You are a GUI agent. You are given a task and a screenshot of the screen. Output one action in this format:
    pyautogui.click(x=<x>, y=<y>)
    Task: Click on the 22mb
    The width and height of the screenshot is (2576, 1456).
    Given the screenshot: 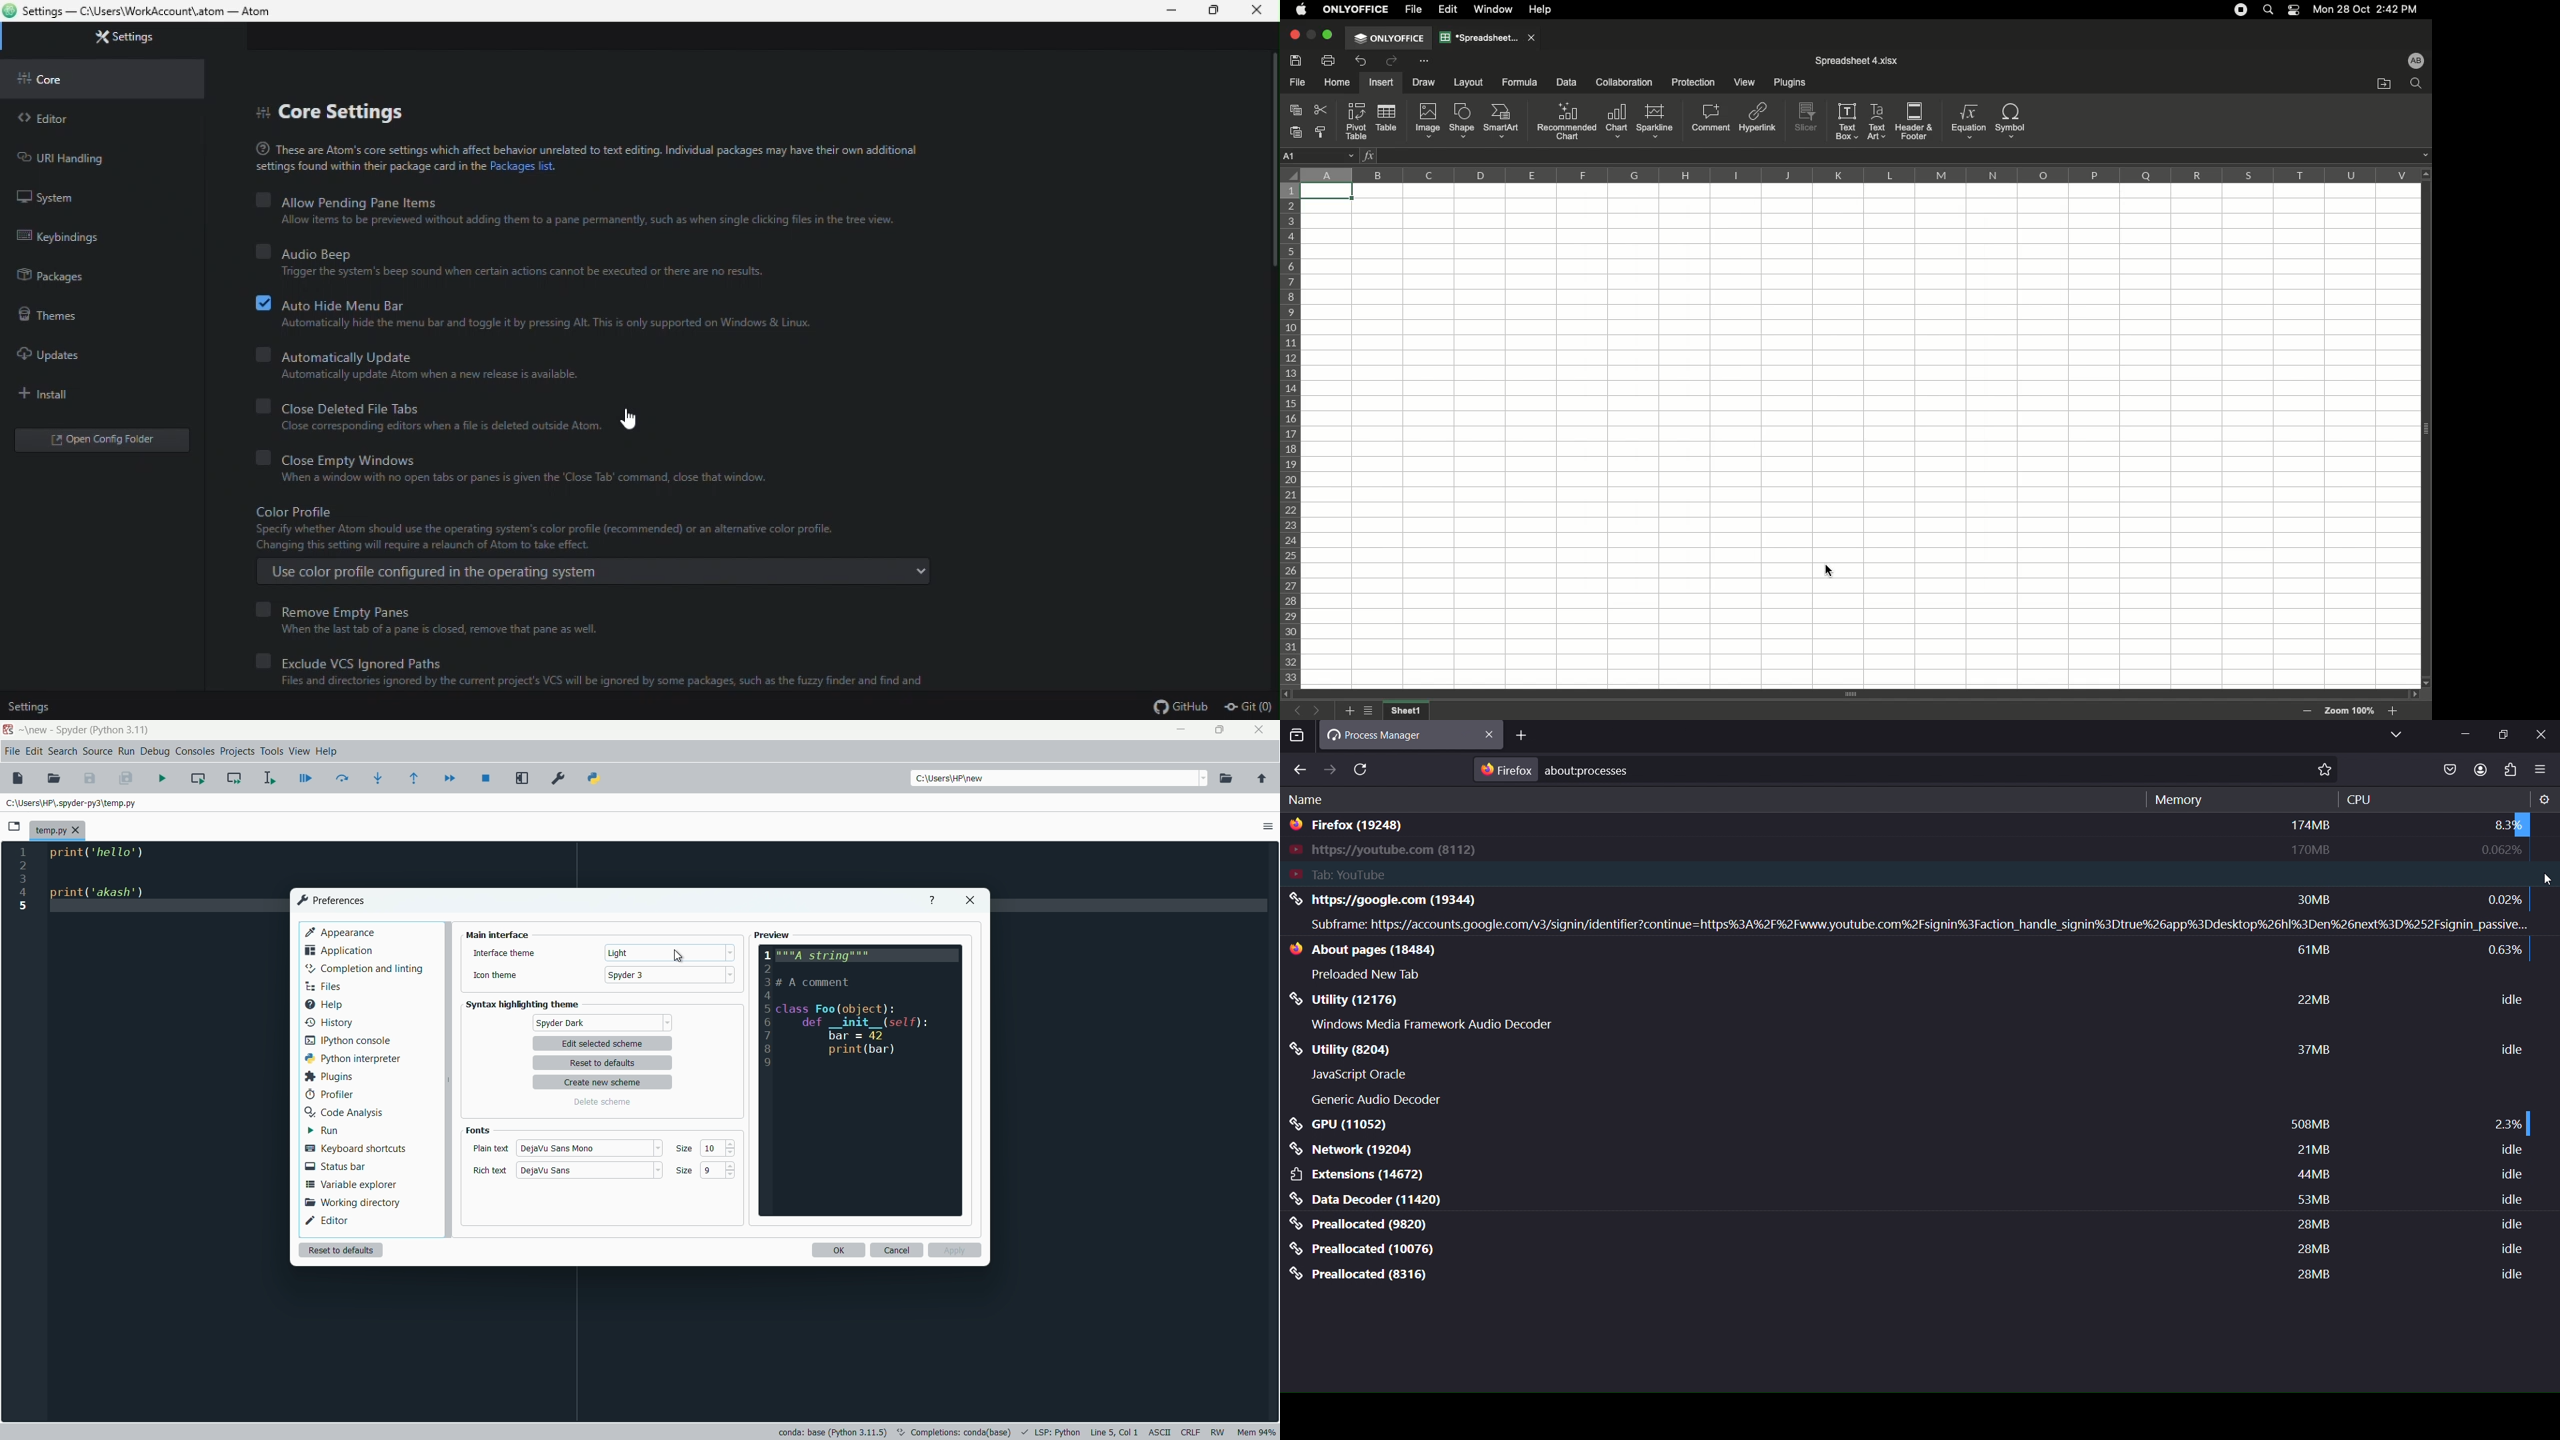 What is the action you would take?
    pyautogui.click(x=2315, y=999)
    